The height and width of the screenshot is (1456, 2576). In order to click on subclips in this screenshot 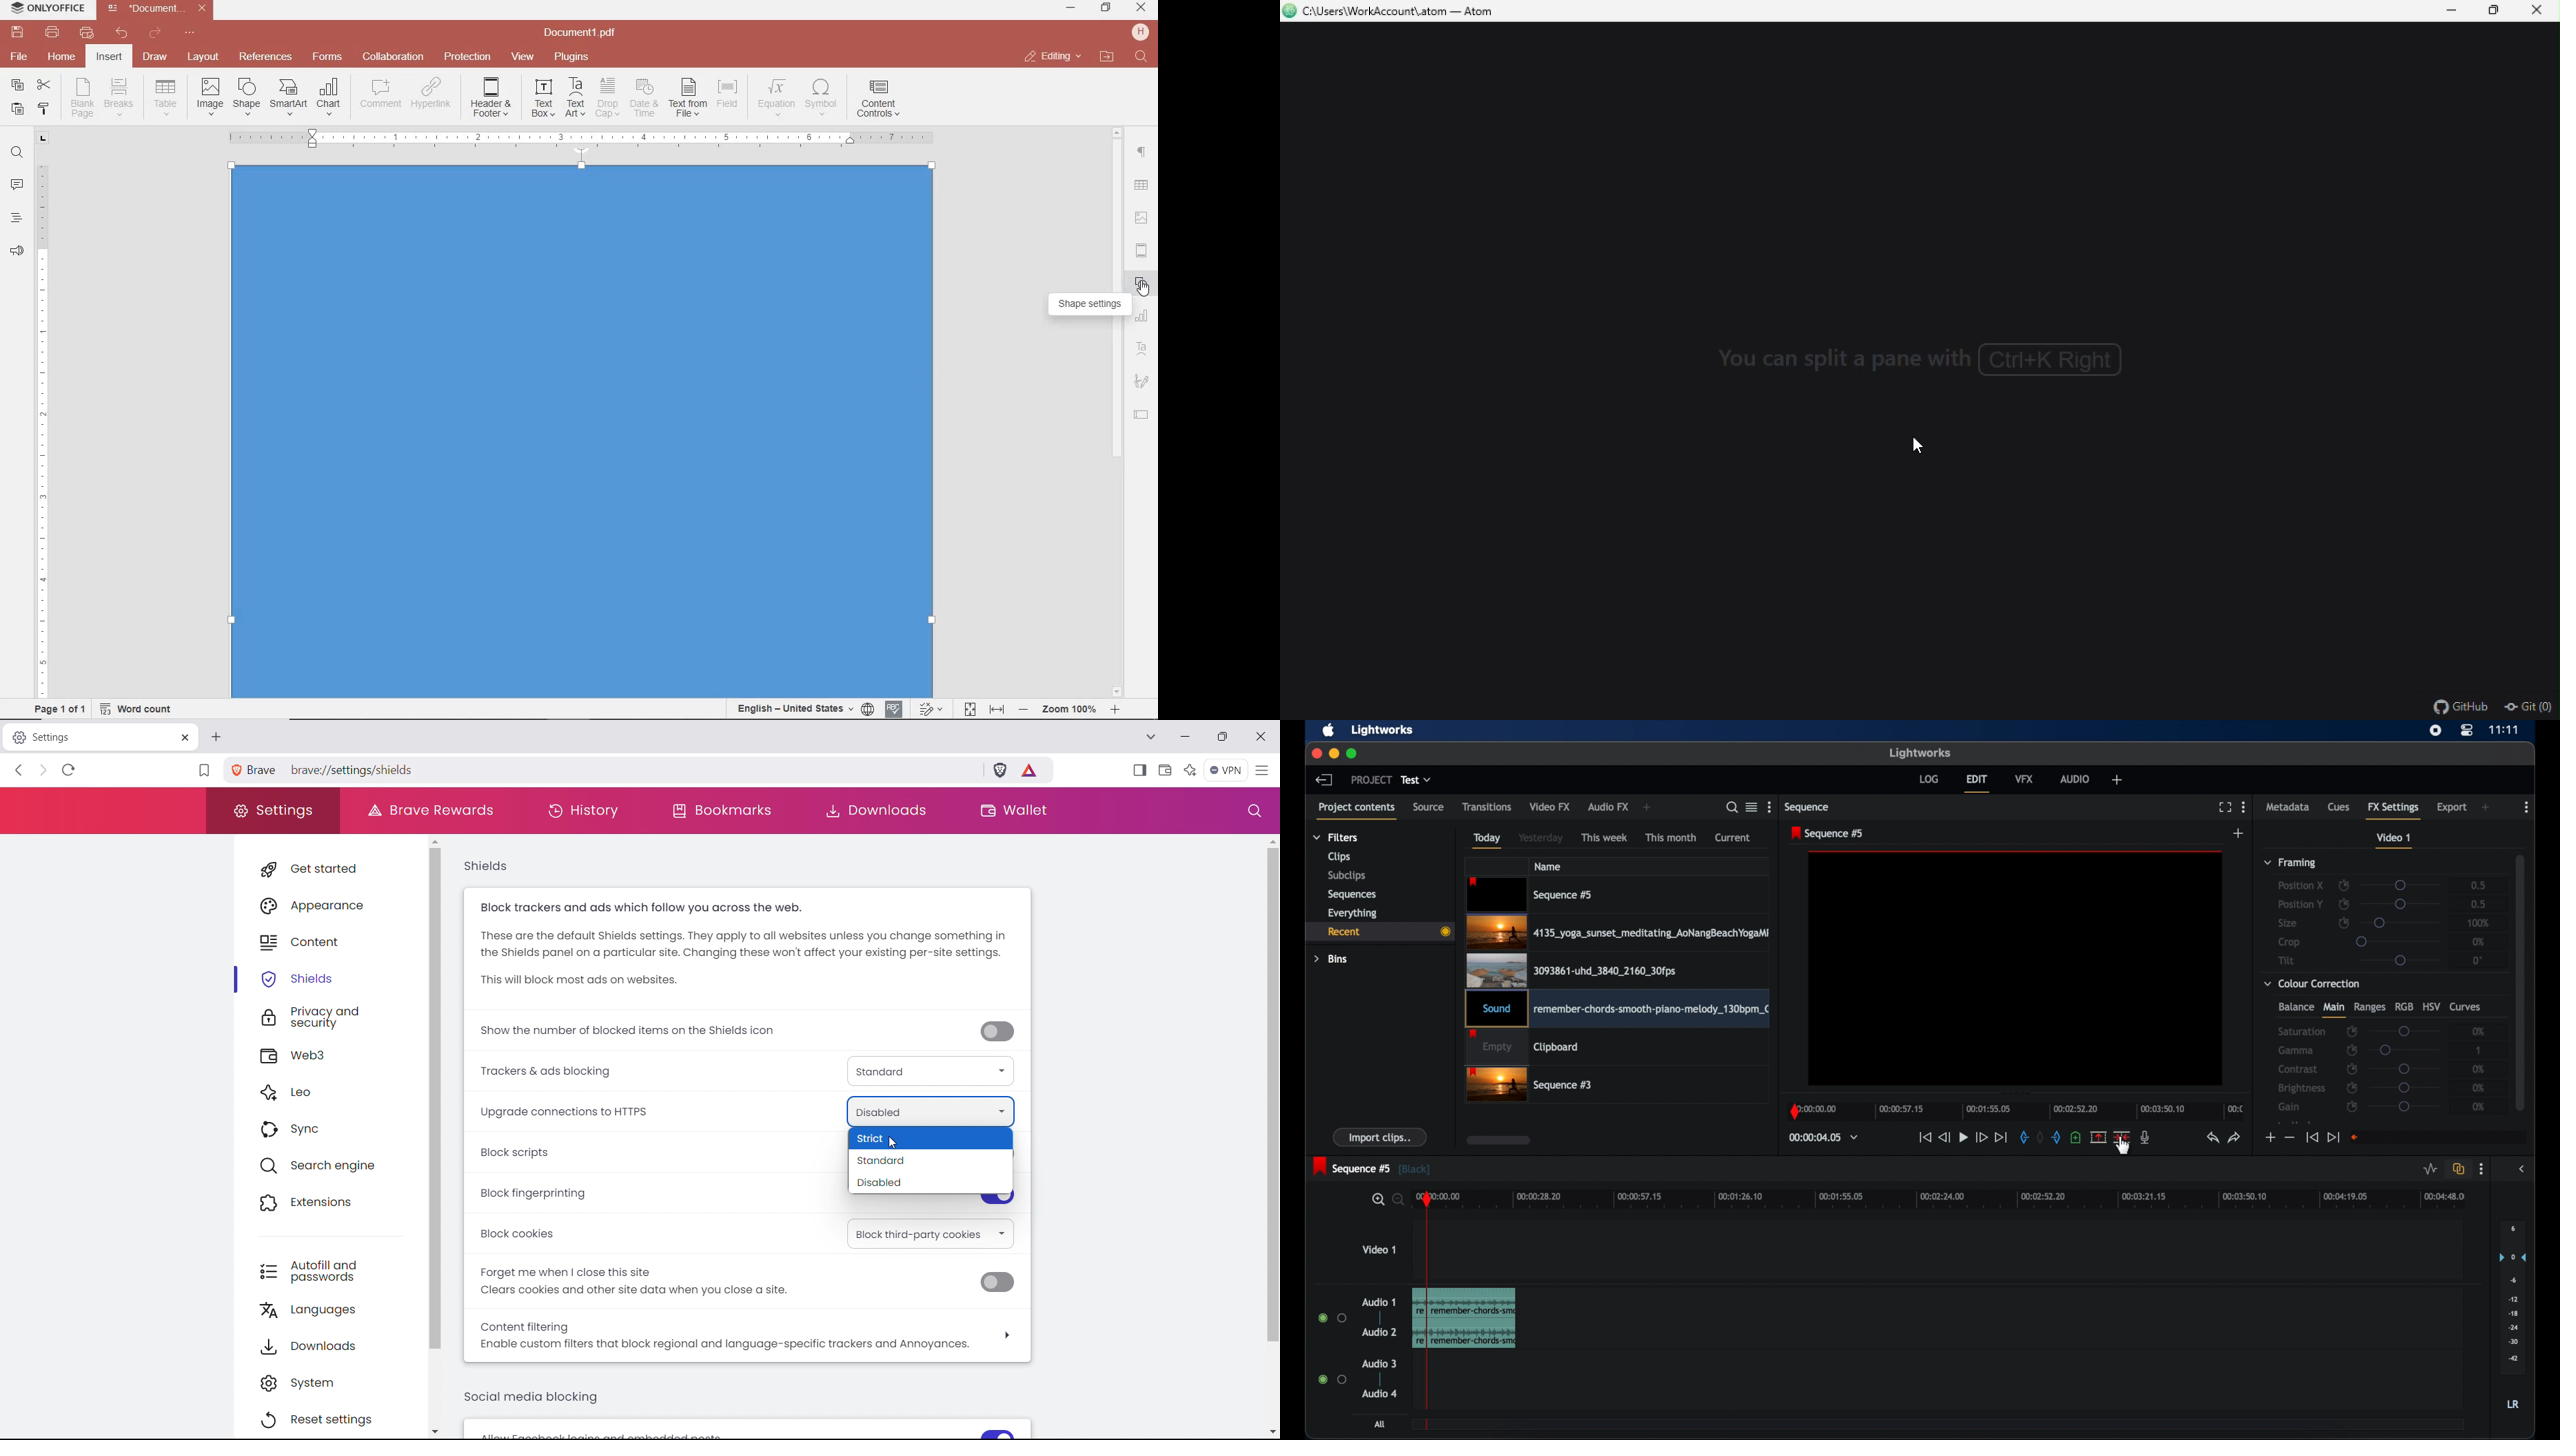, I will do `click(1348, 876)`.